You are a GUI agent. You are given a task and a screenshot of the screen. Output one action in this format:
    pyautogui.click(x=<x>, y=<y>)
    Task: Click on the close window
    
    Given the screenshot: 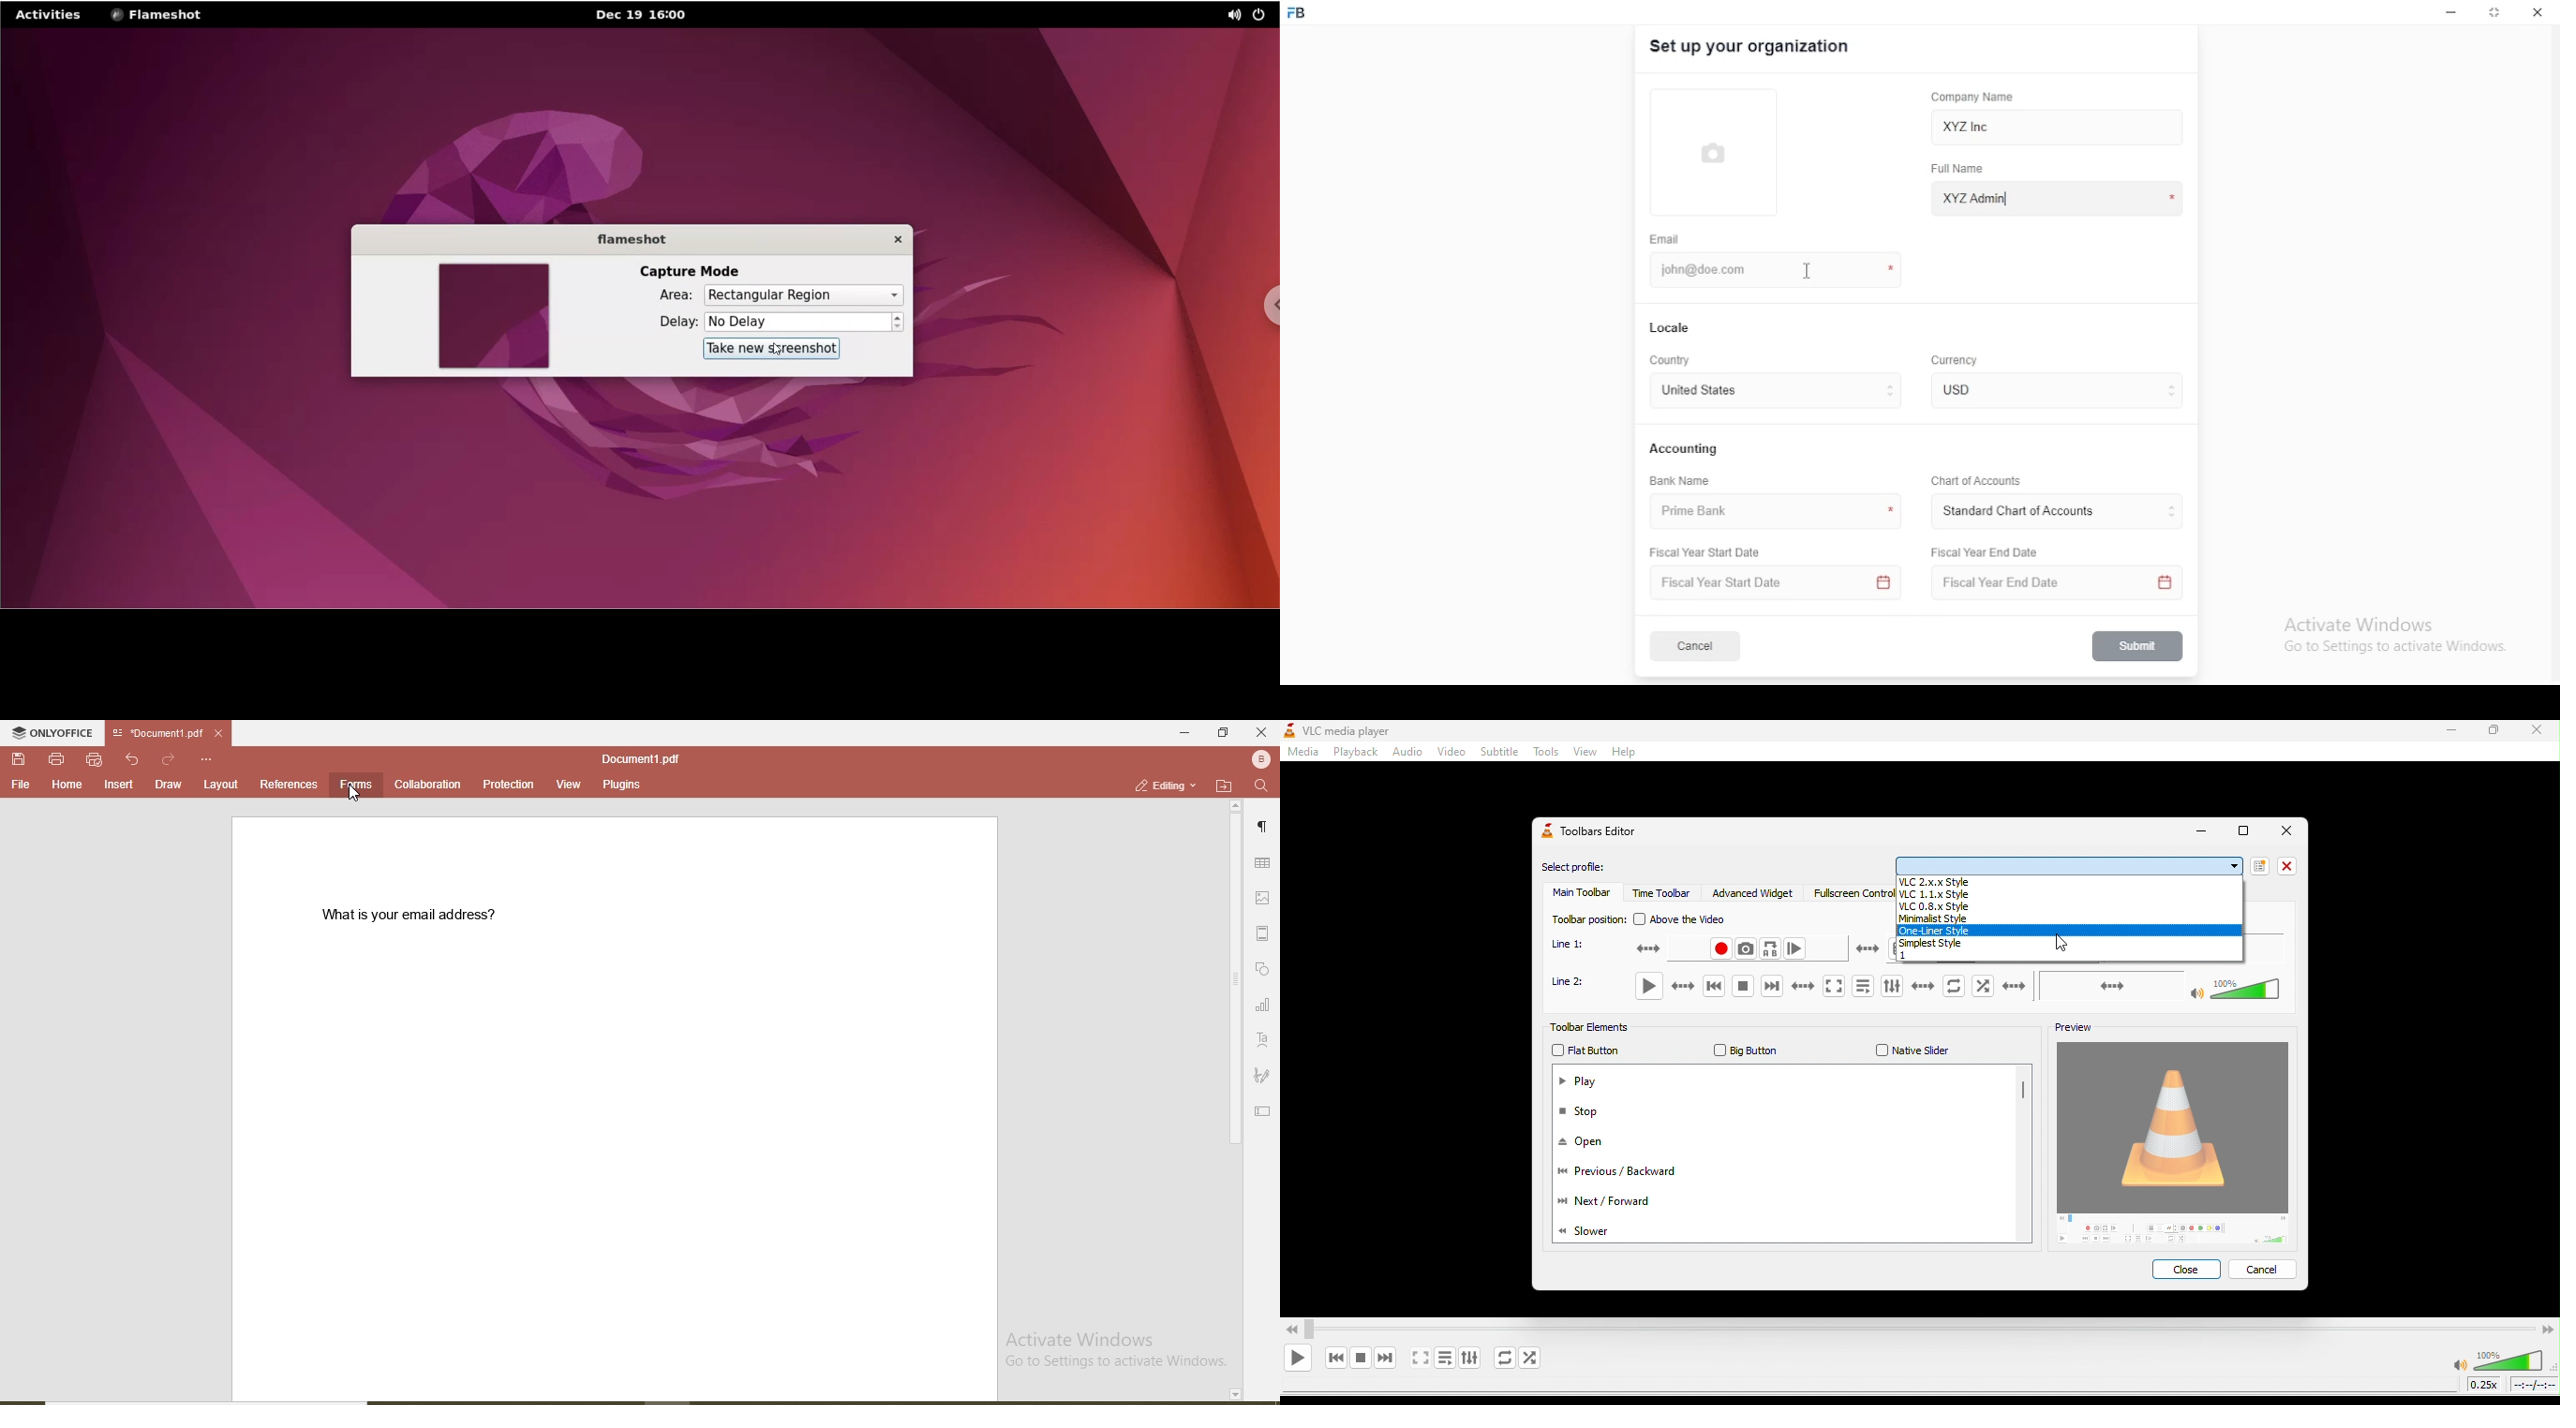 What is the action you would take?
    pyautogui.click(x=2535, y=12)
    